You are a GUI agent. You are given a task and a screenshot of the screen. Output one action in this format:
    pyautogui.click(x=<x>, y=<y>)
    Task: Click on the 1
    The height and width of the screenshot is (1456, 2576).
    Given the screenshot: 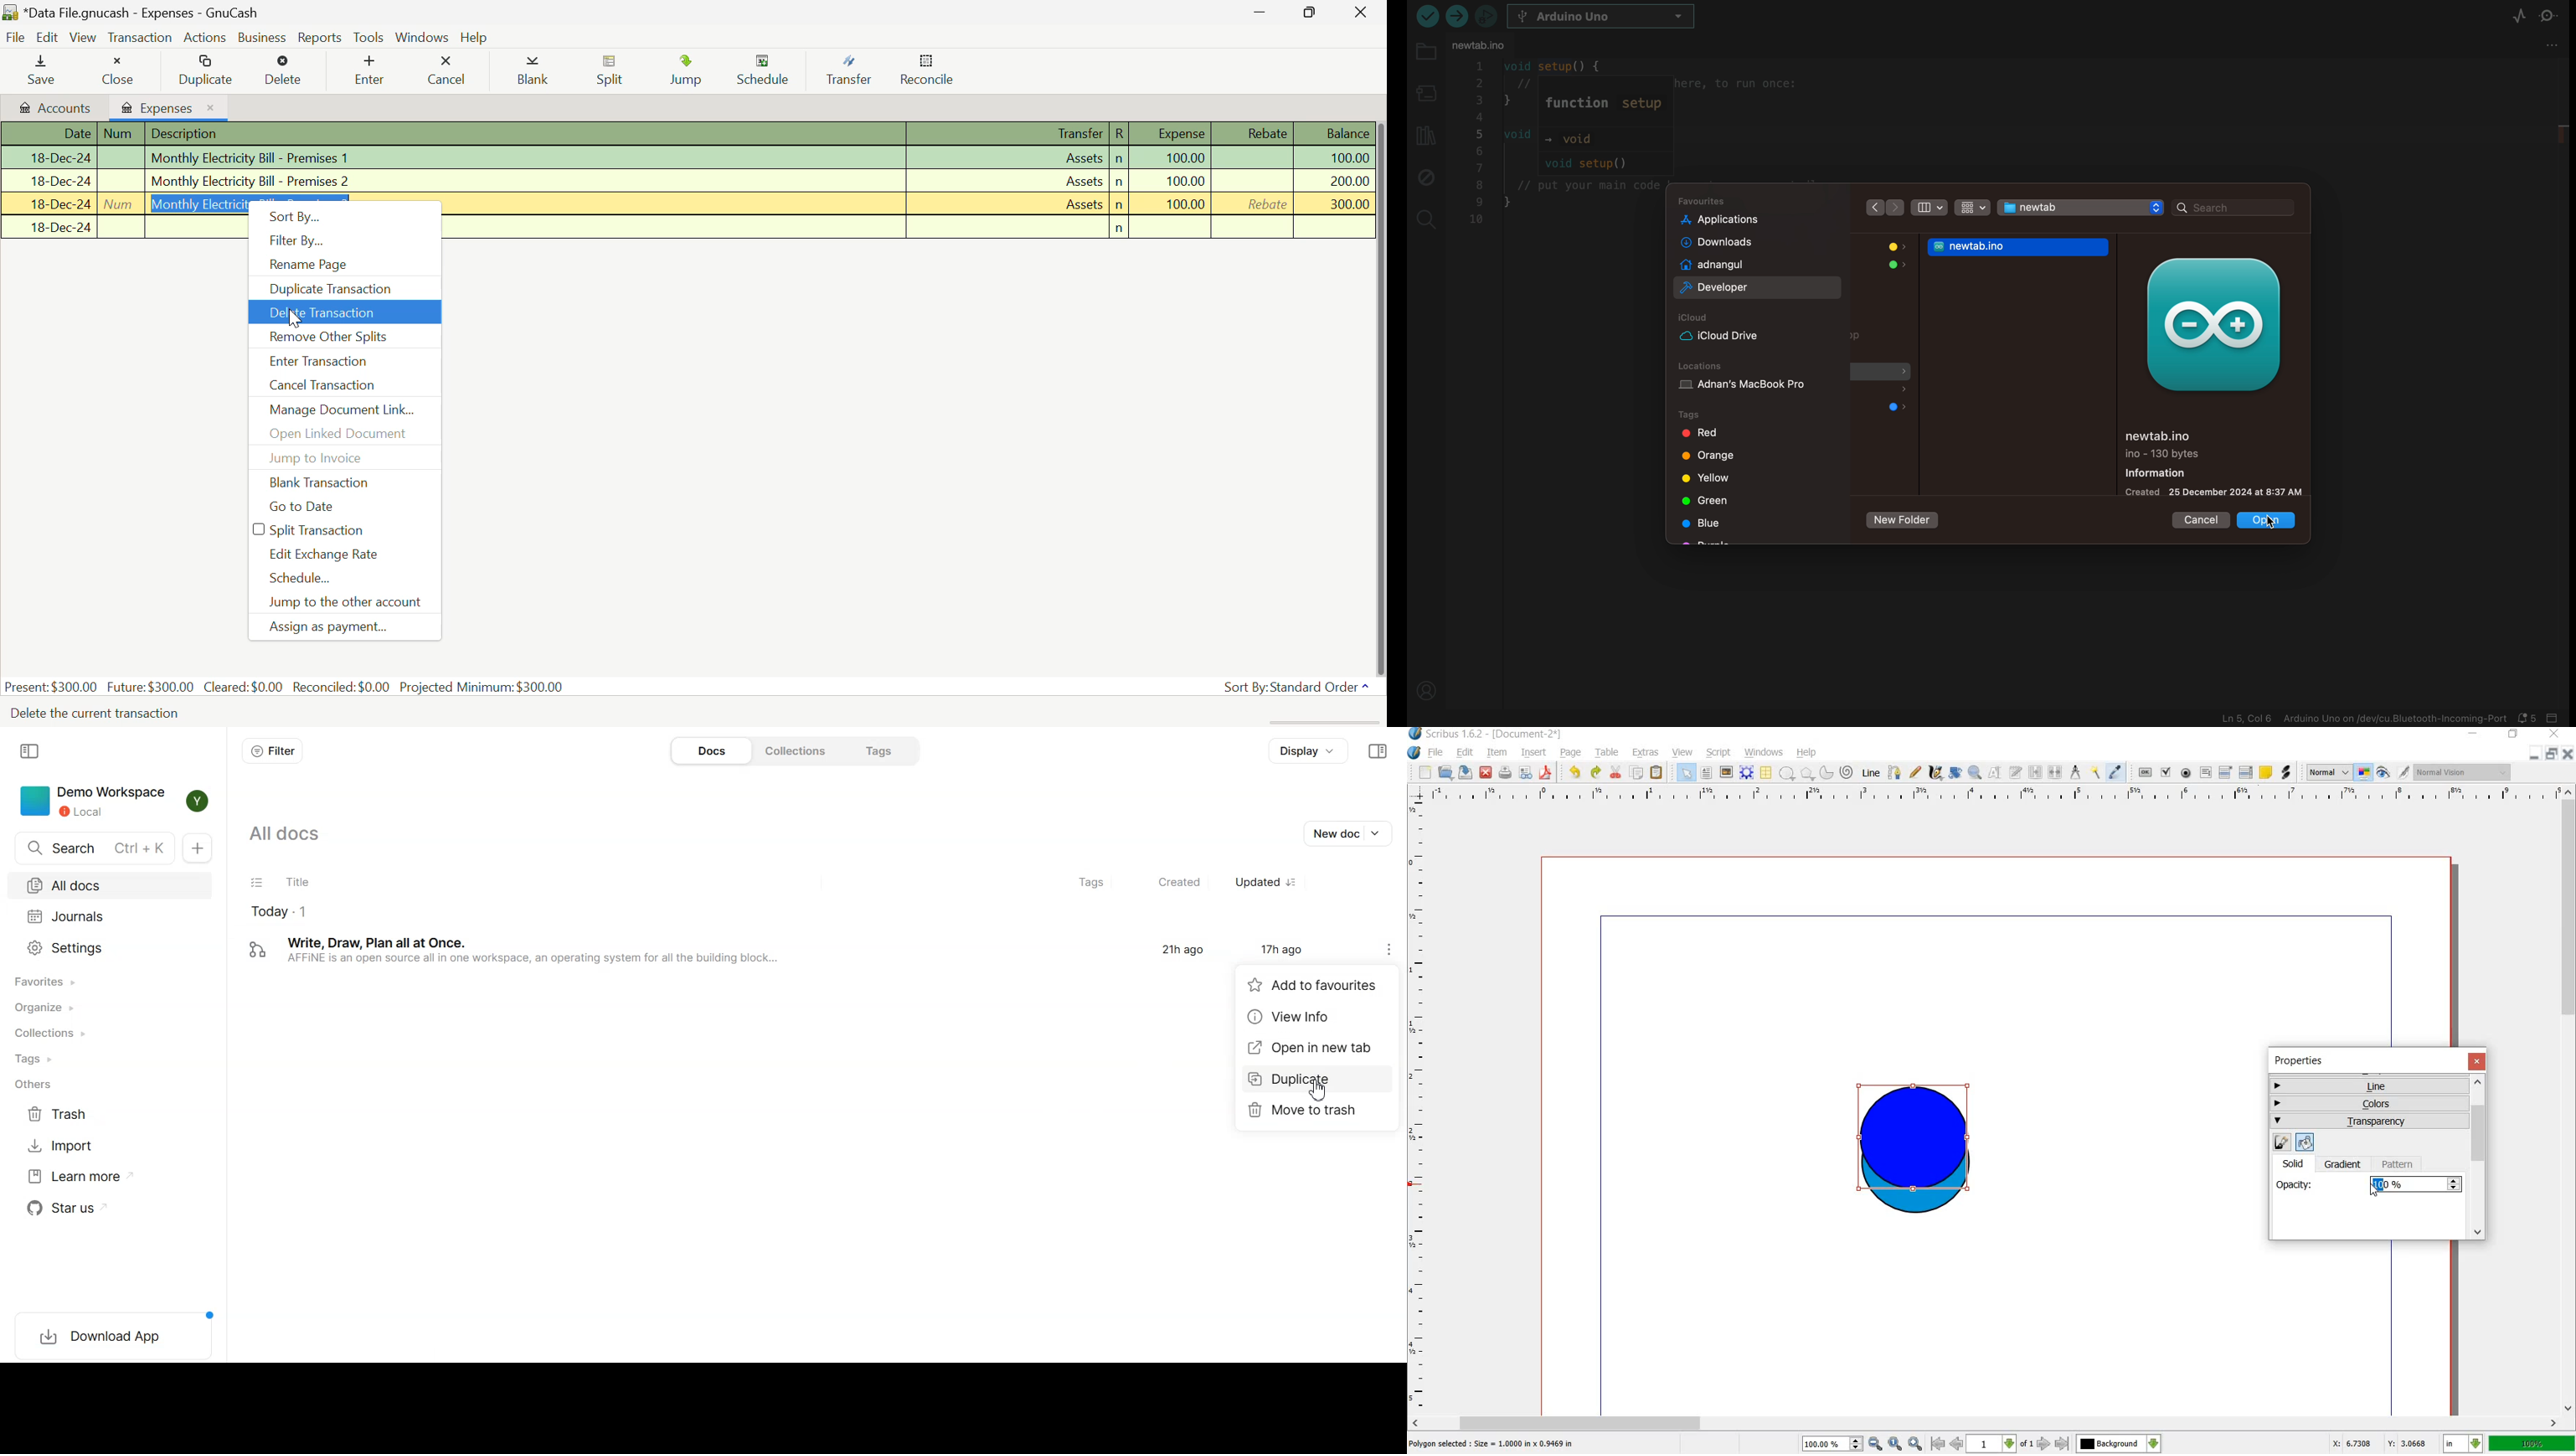 What is the action you would take?
    pyautogui.click(x=1992, y=1444)
    